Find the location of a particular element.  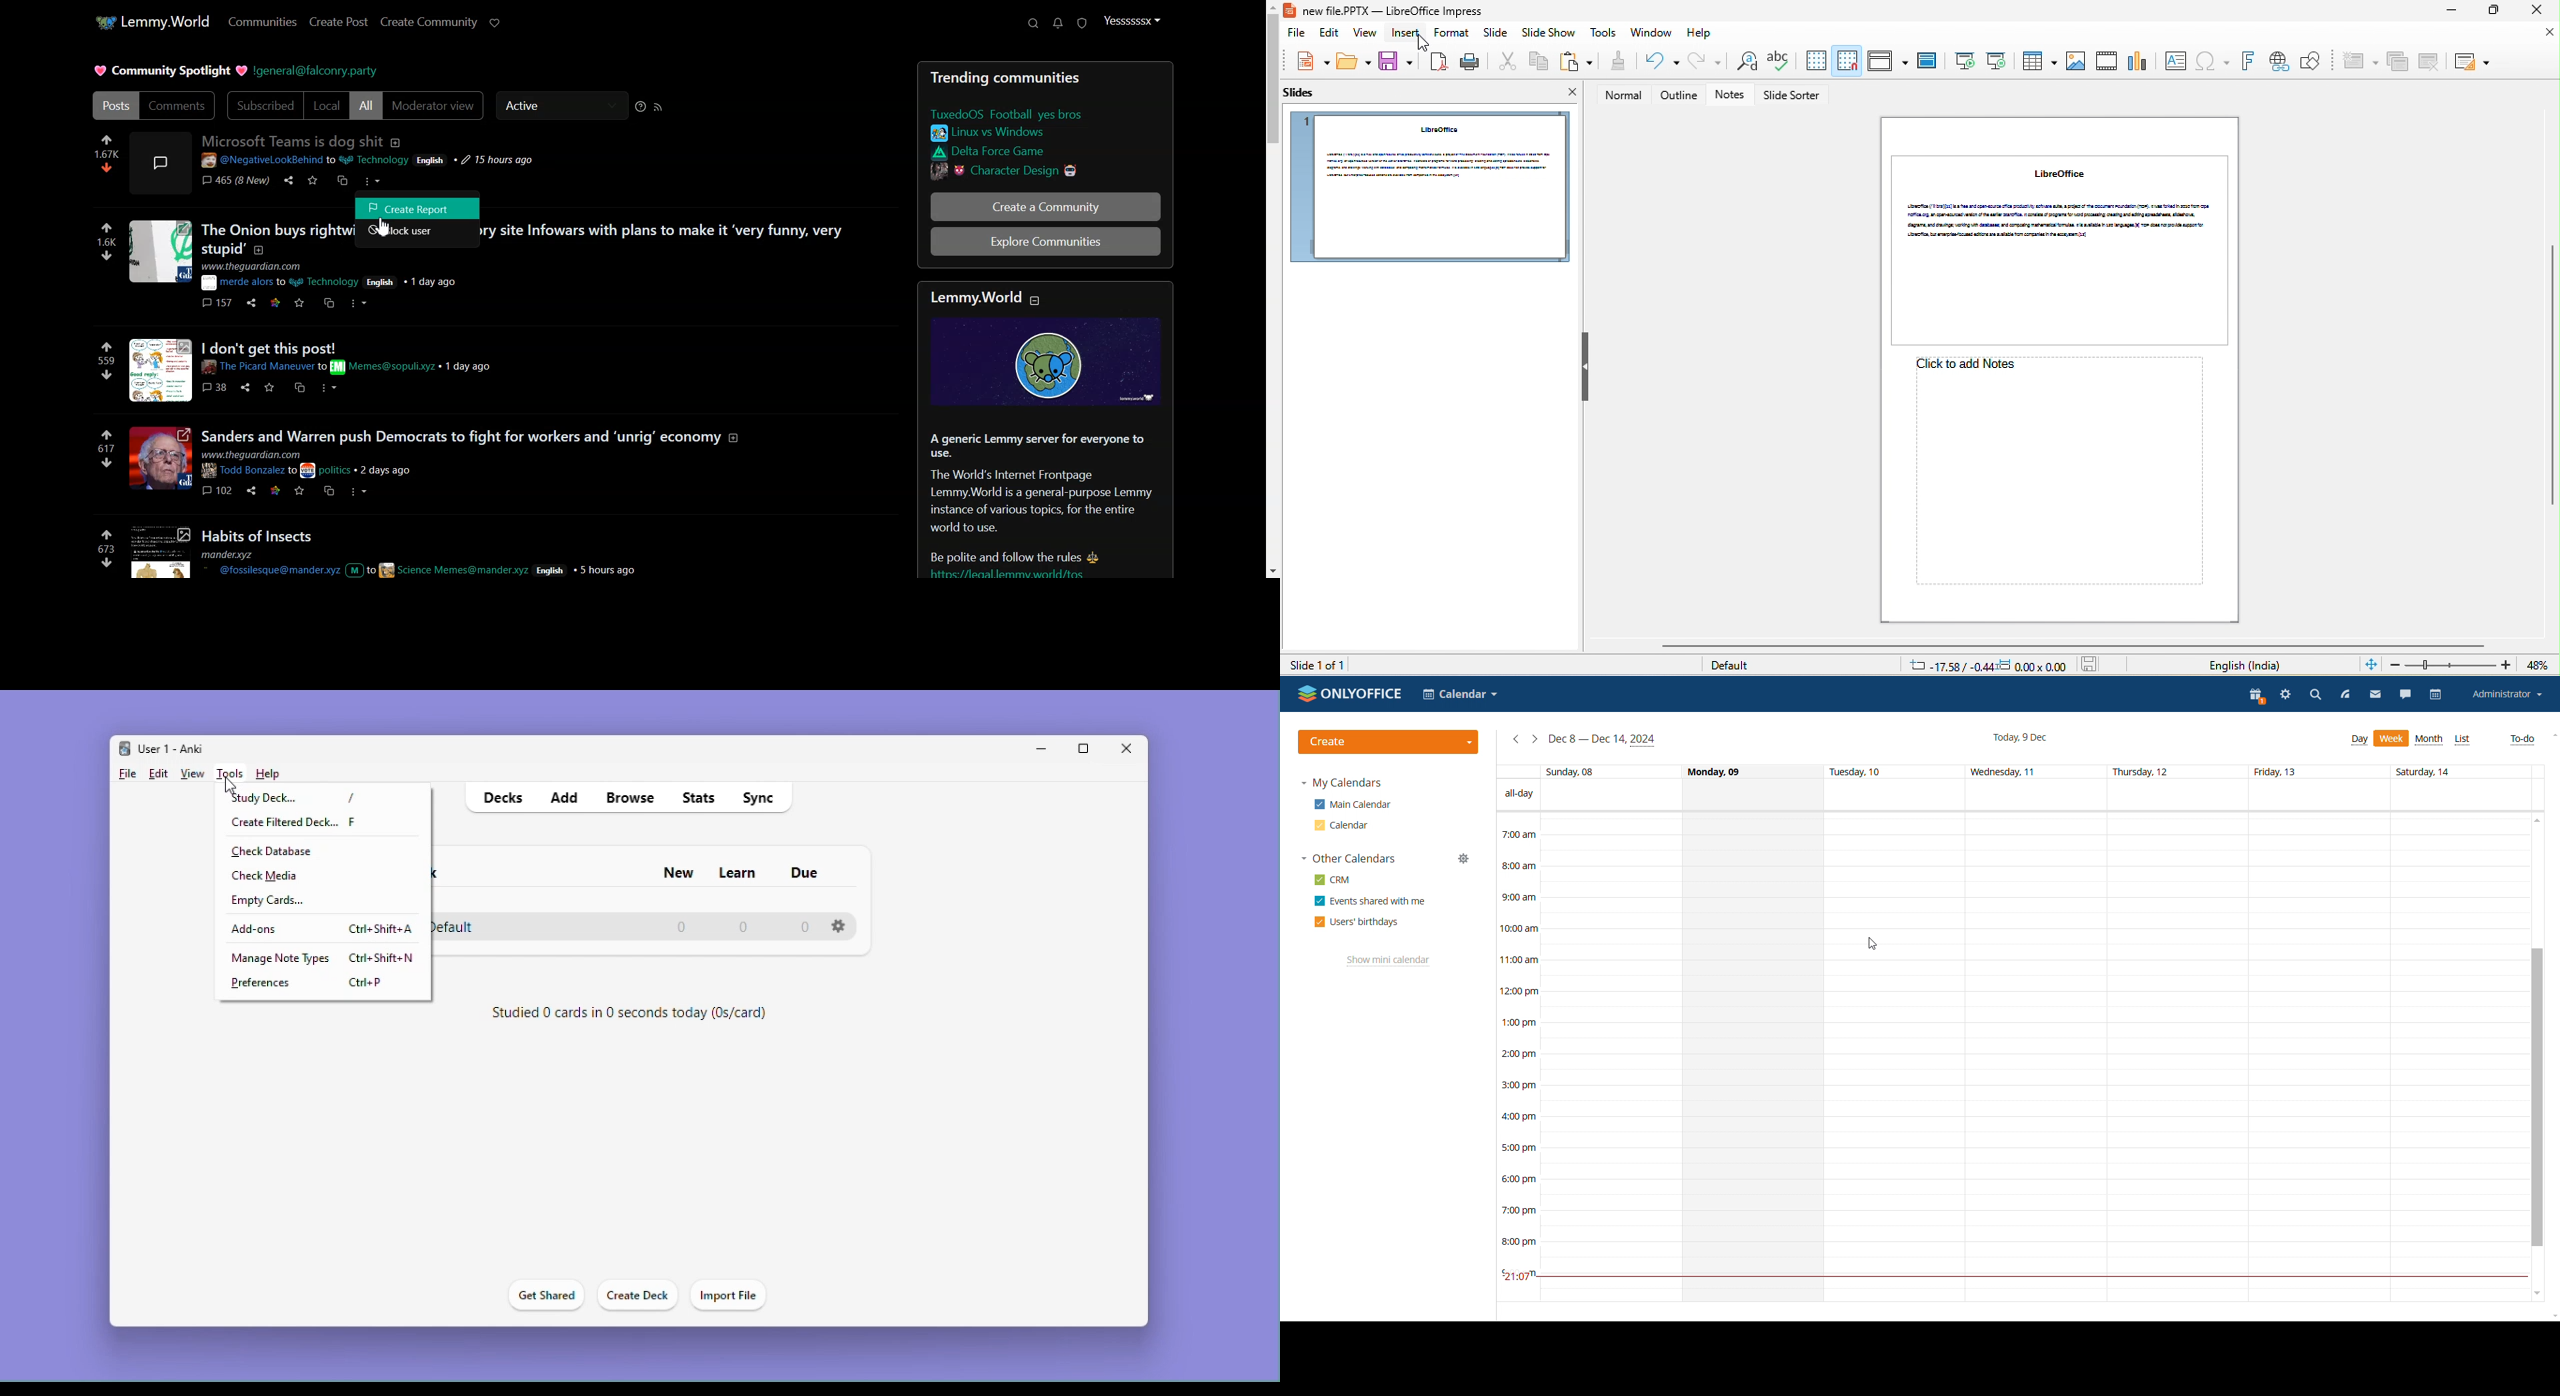

Add is located at coordinates (564, 797).